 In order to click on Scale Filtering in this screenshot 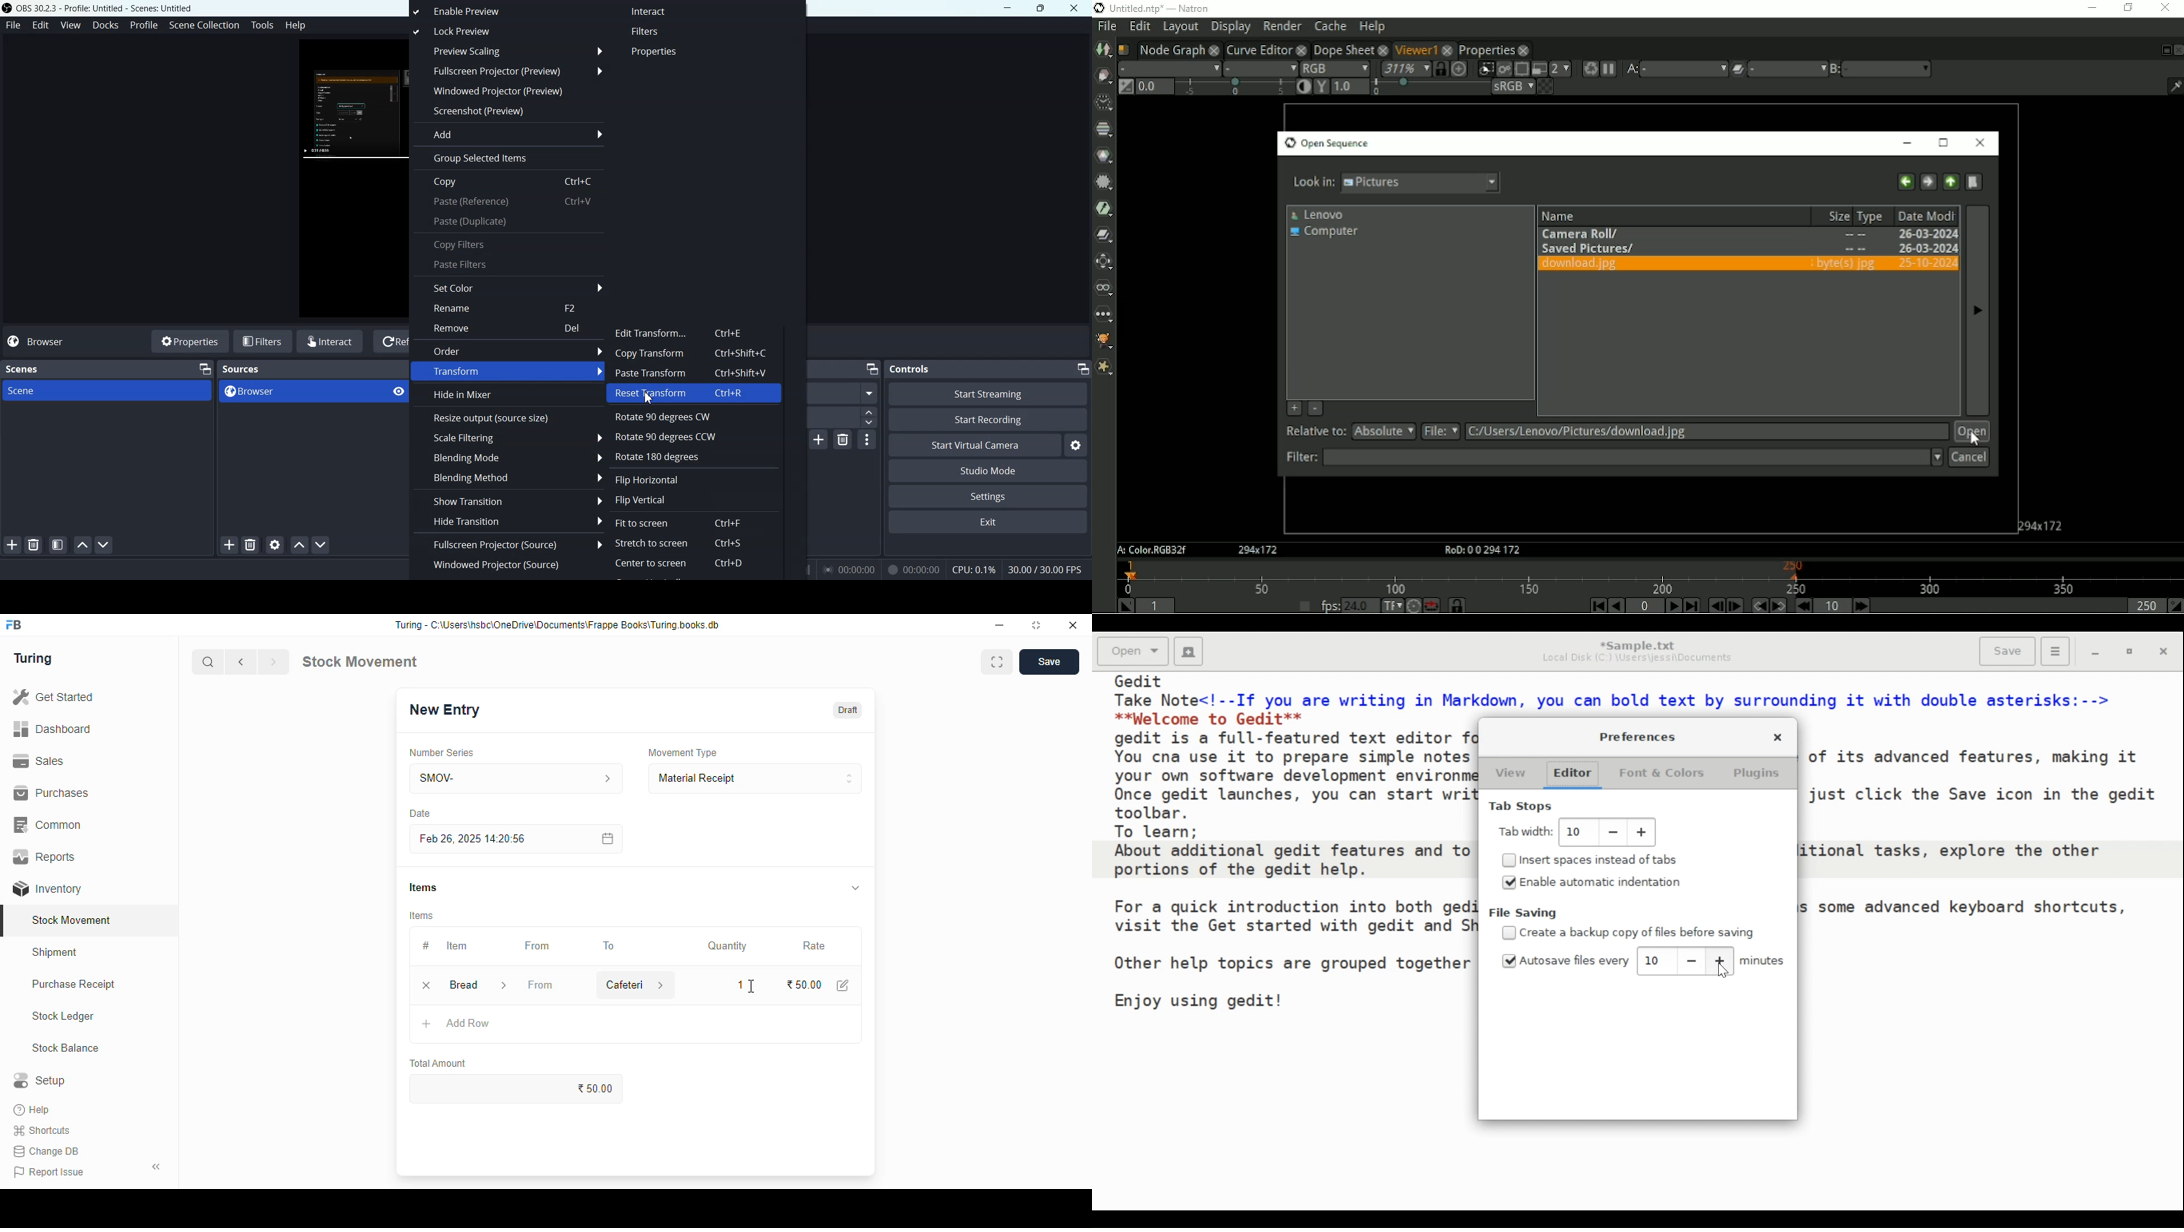, I will do `click(510, 439)`.